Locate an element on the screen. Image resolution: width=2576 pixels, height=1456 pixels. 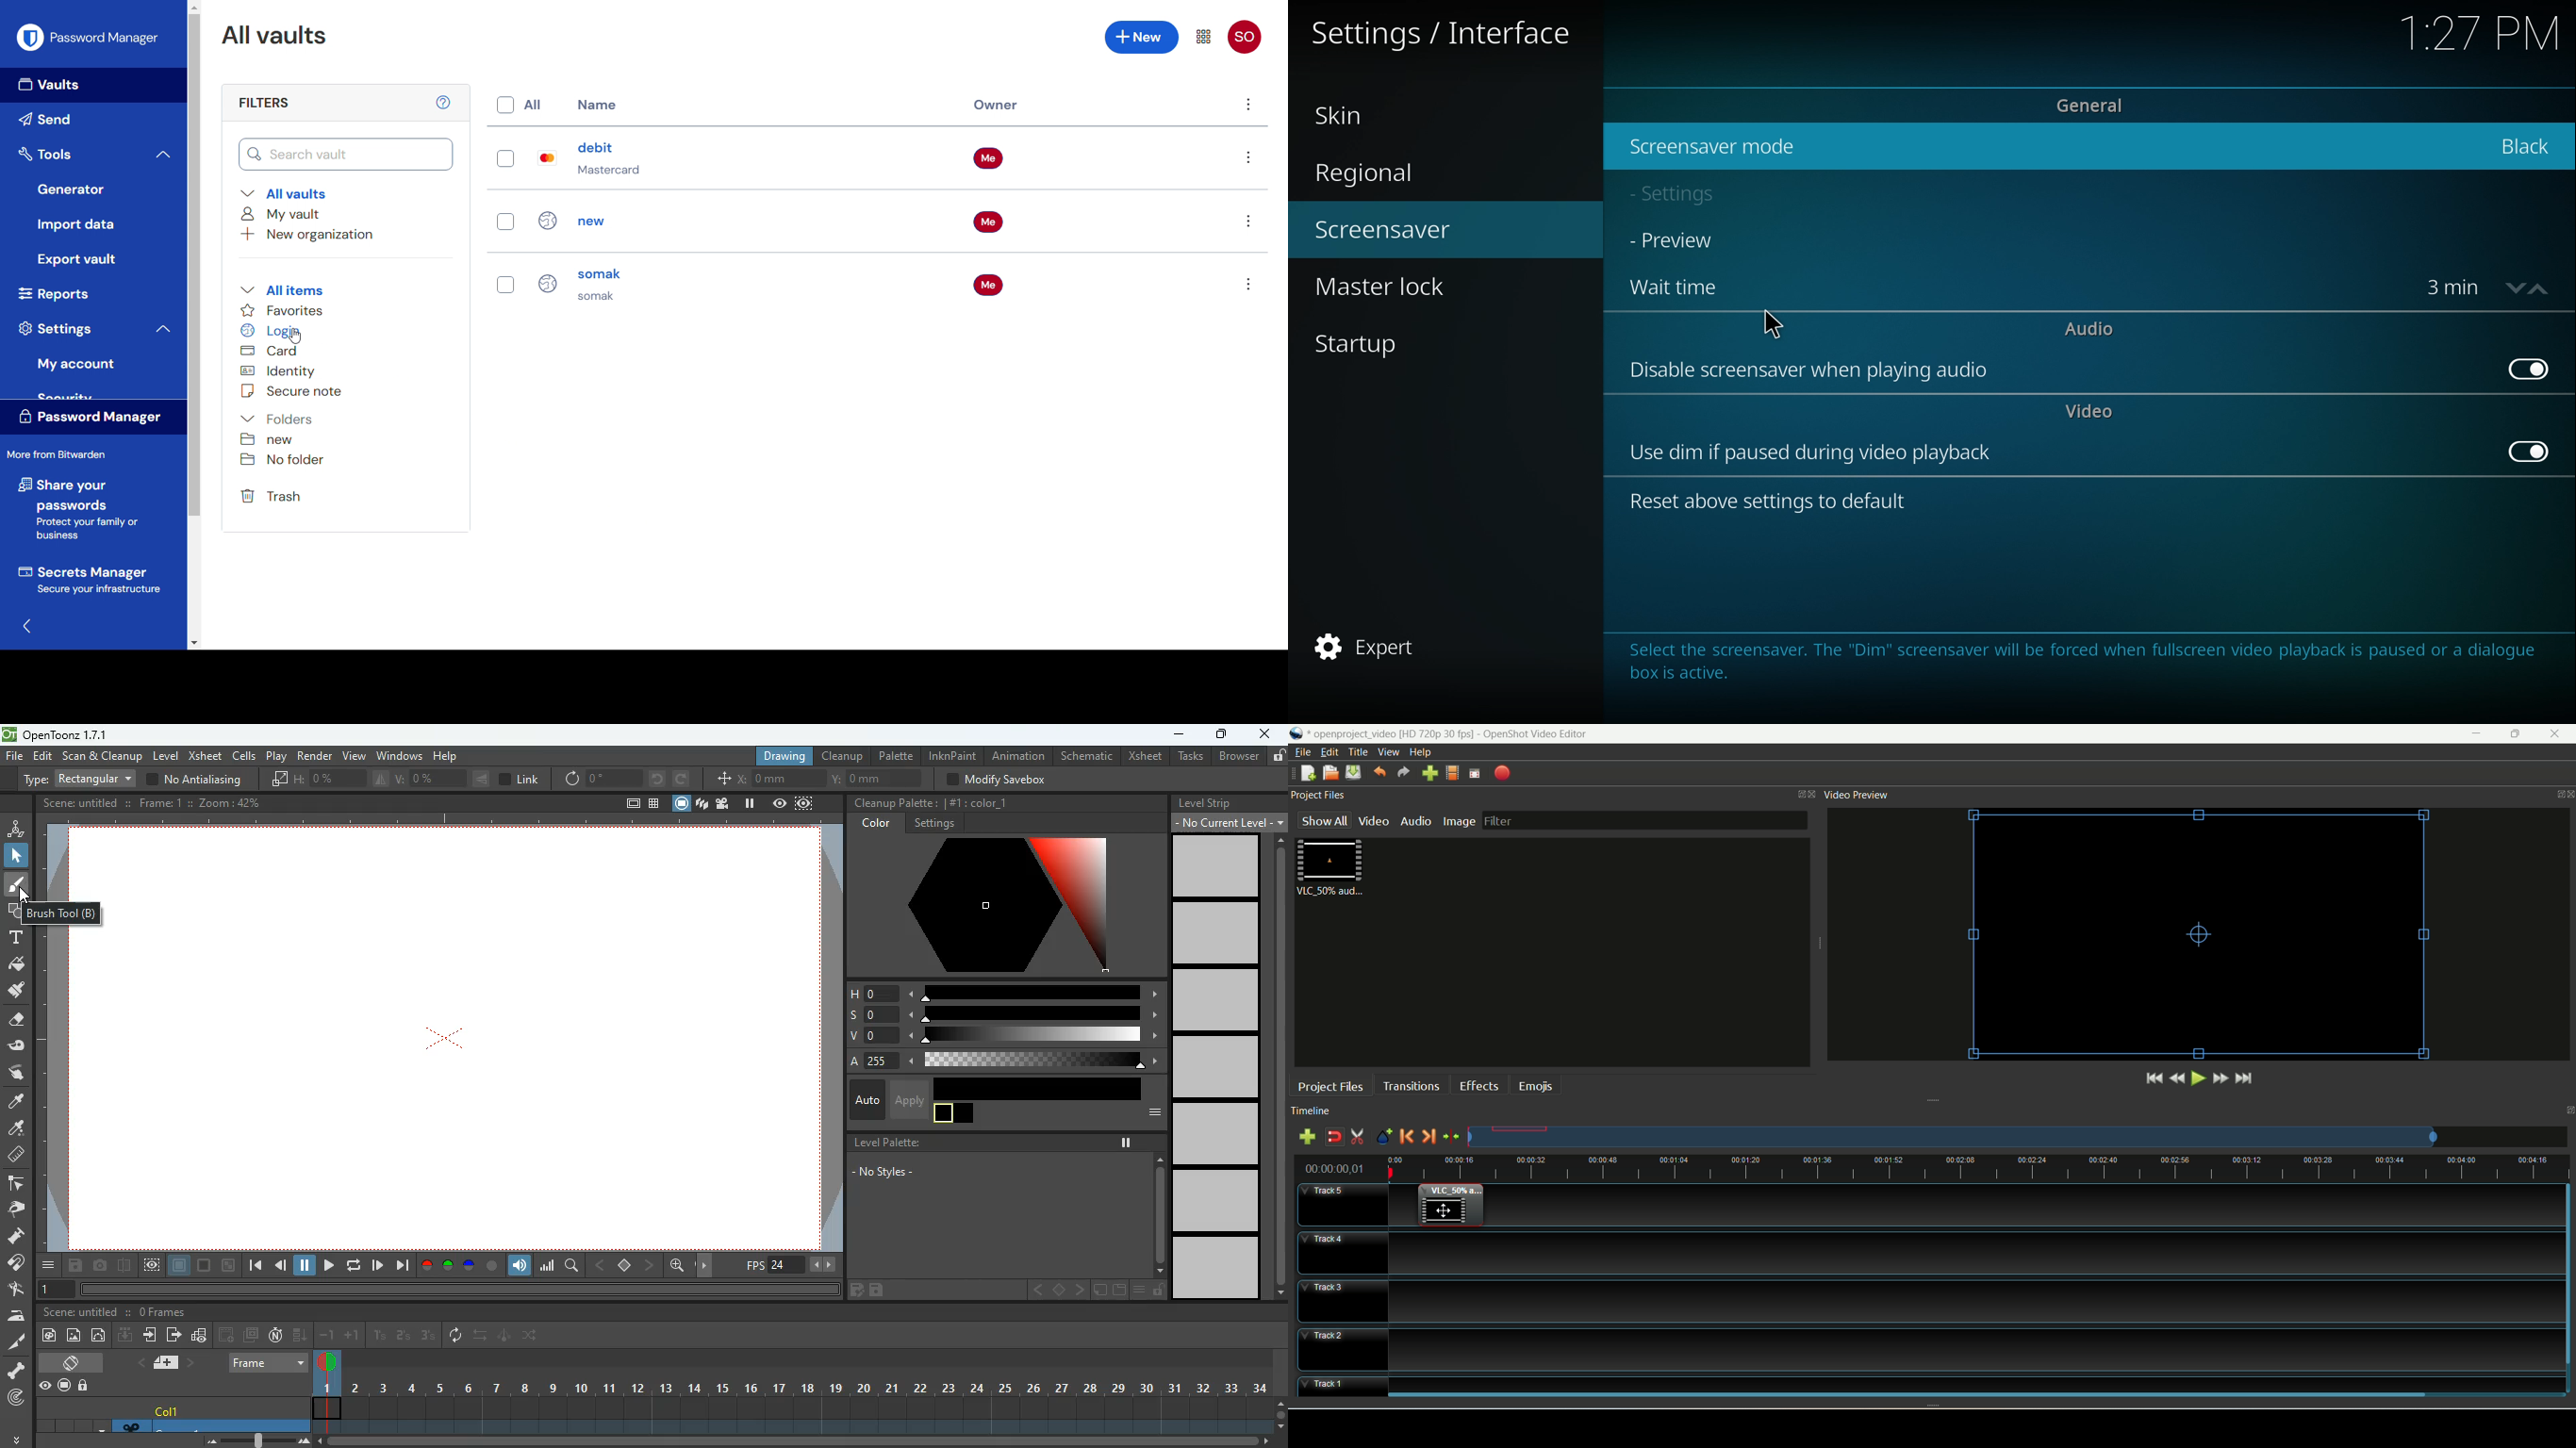
black screensaver is located at coordinates (2531, 145).